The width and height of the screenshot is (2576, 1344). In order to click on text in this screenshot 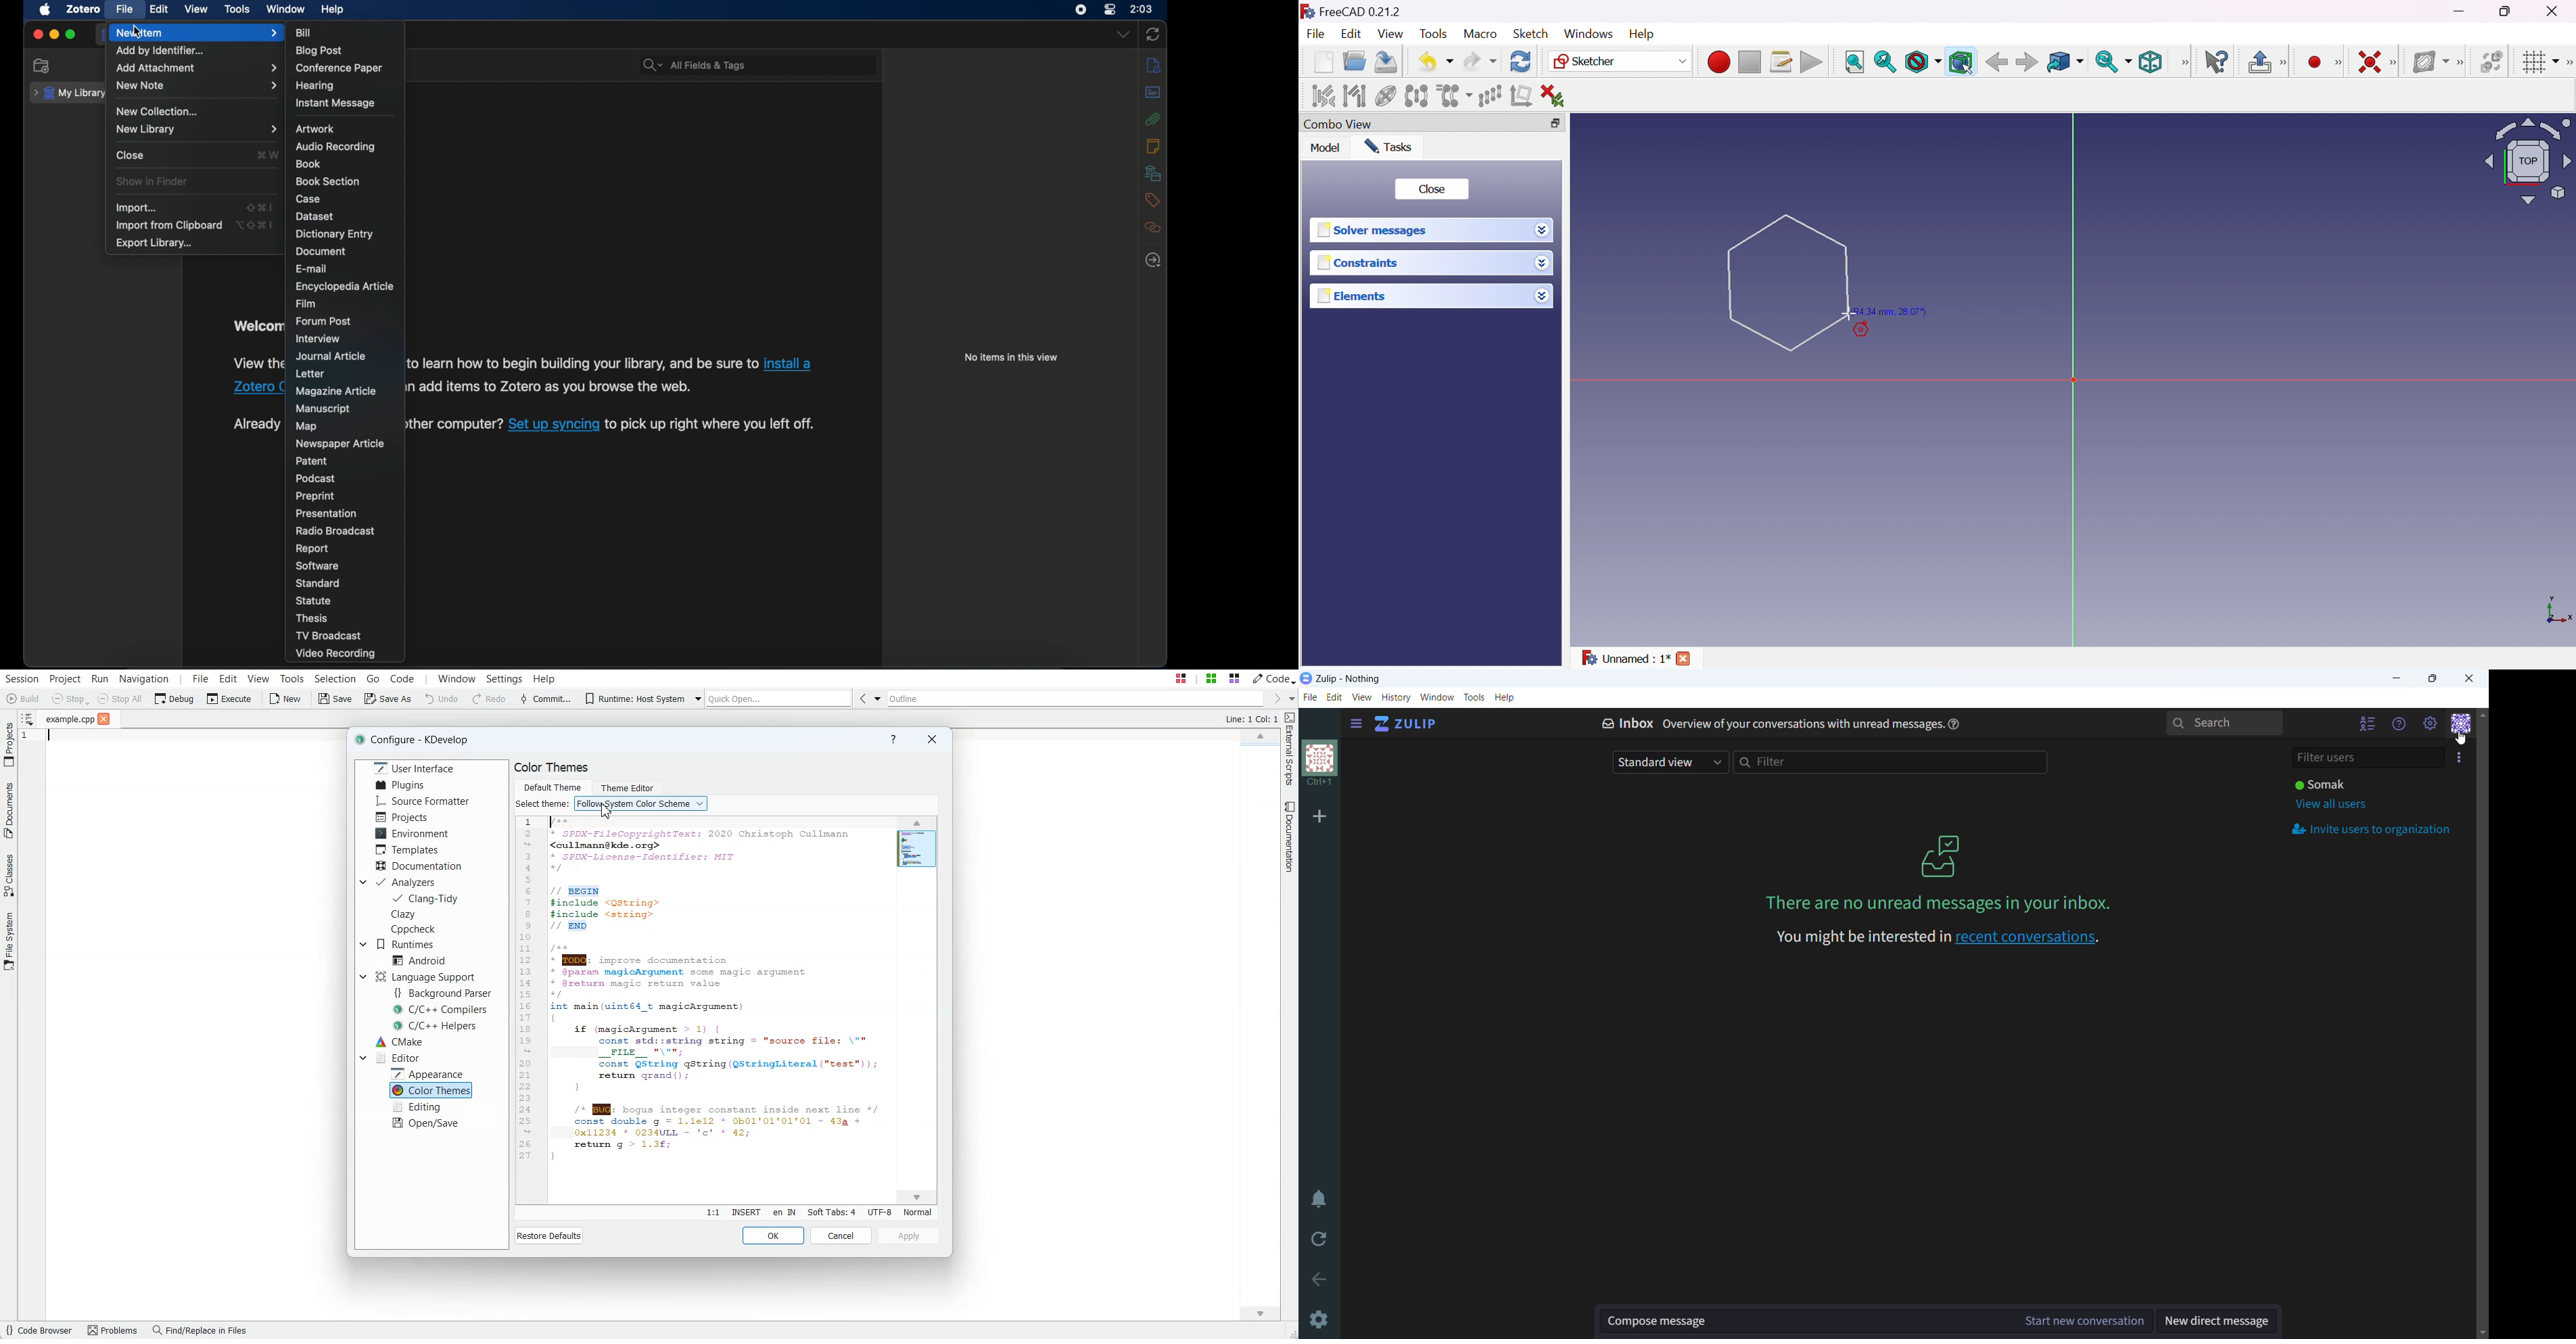, I will do `click(582, 363)`.